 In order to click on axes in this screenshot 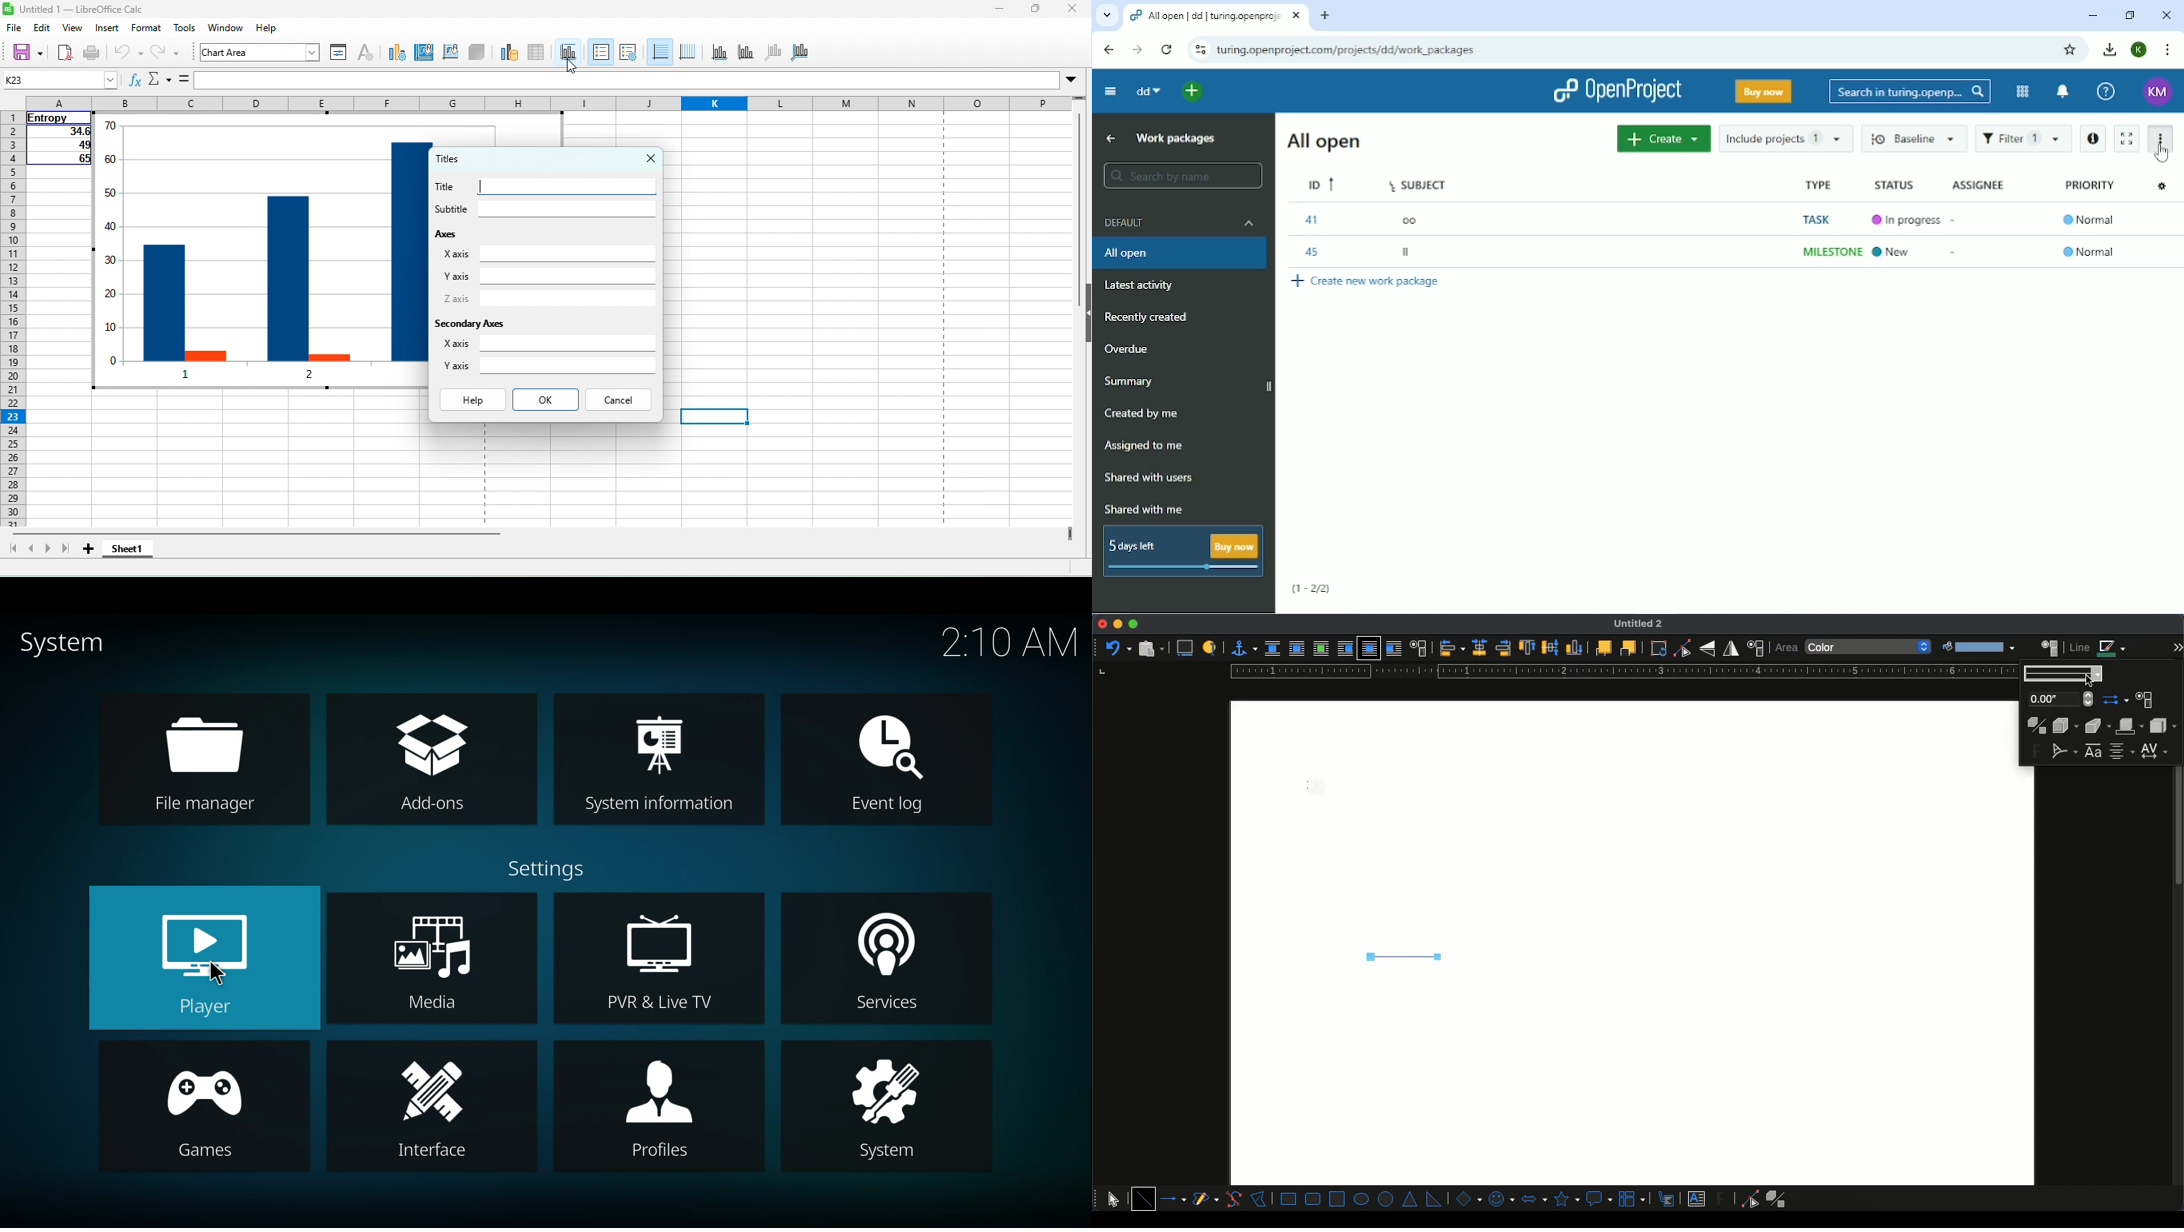, I will do `click(467, 235)`.